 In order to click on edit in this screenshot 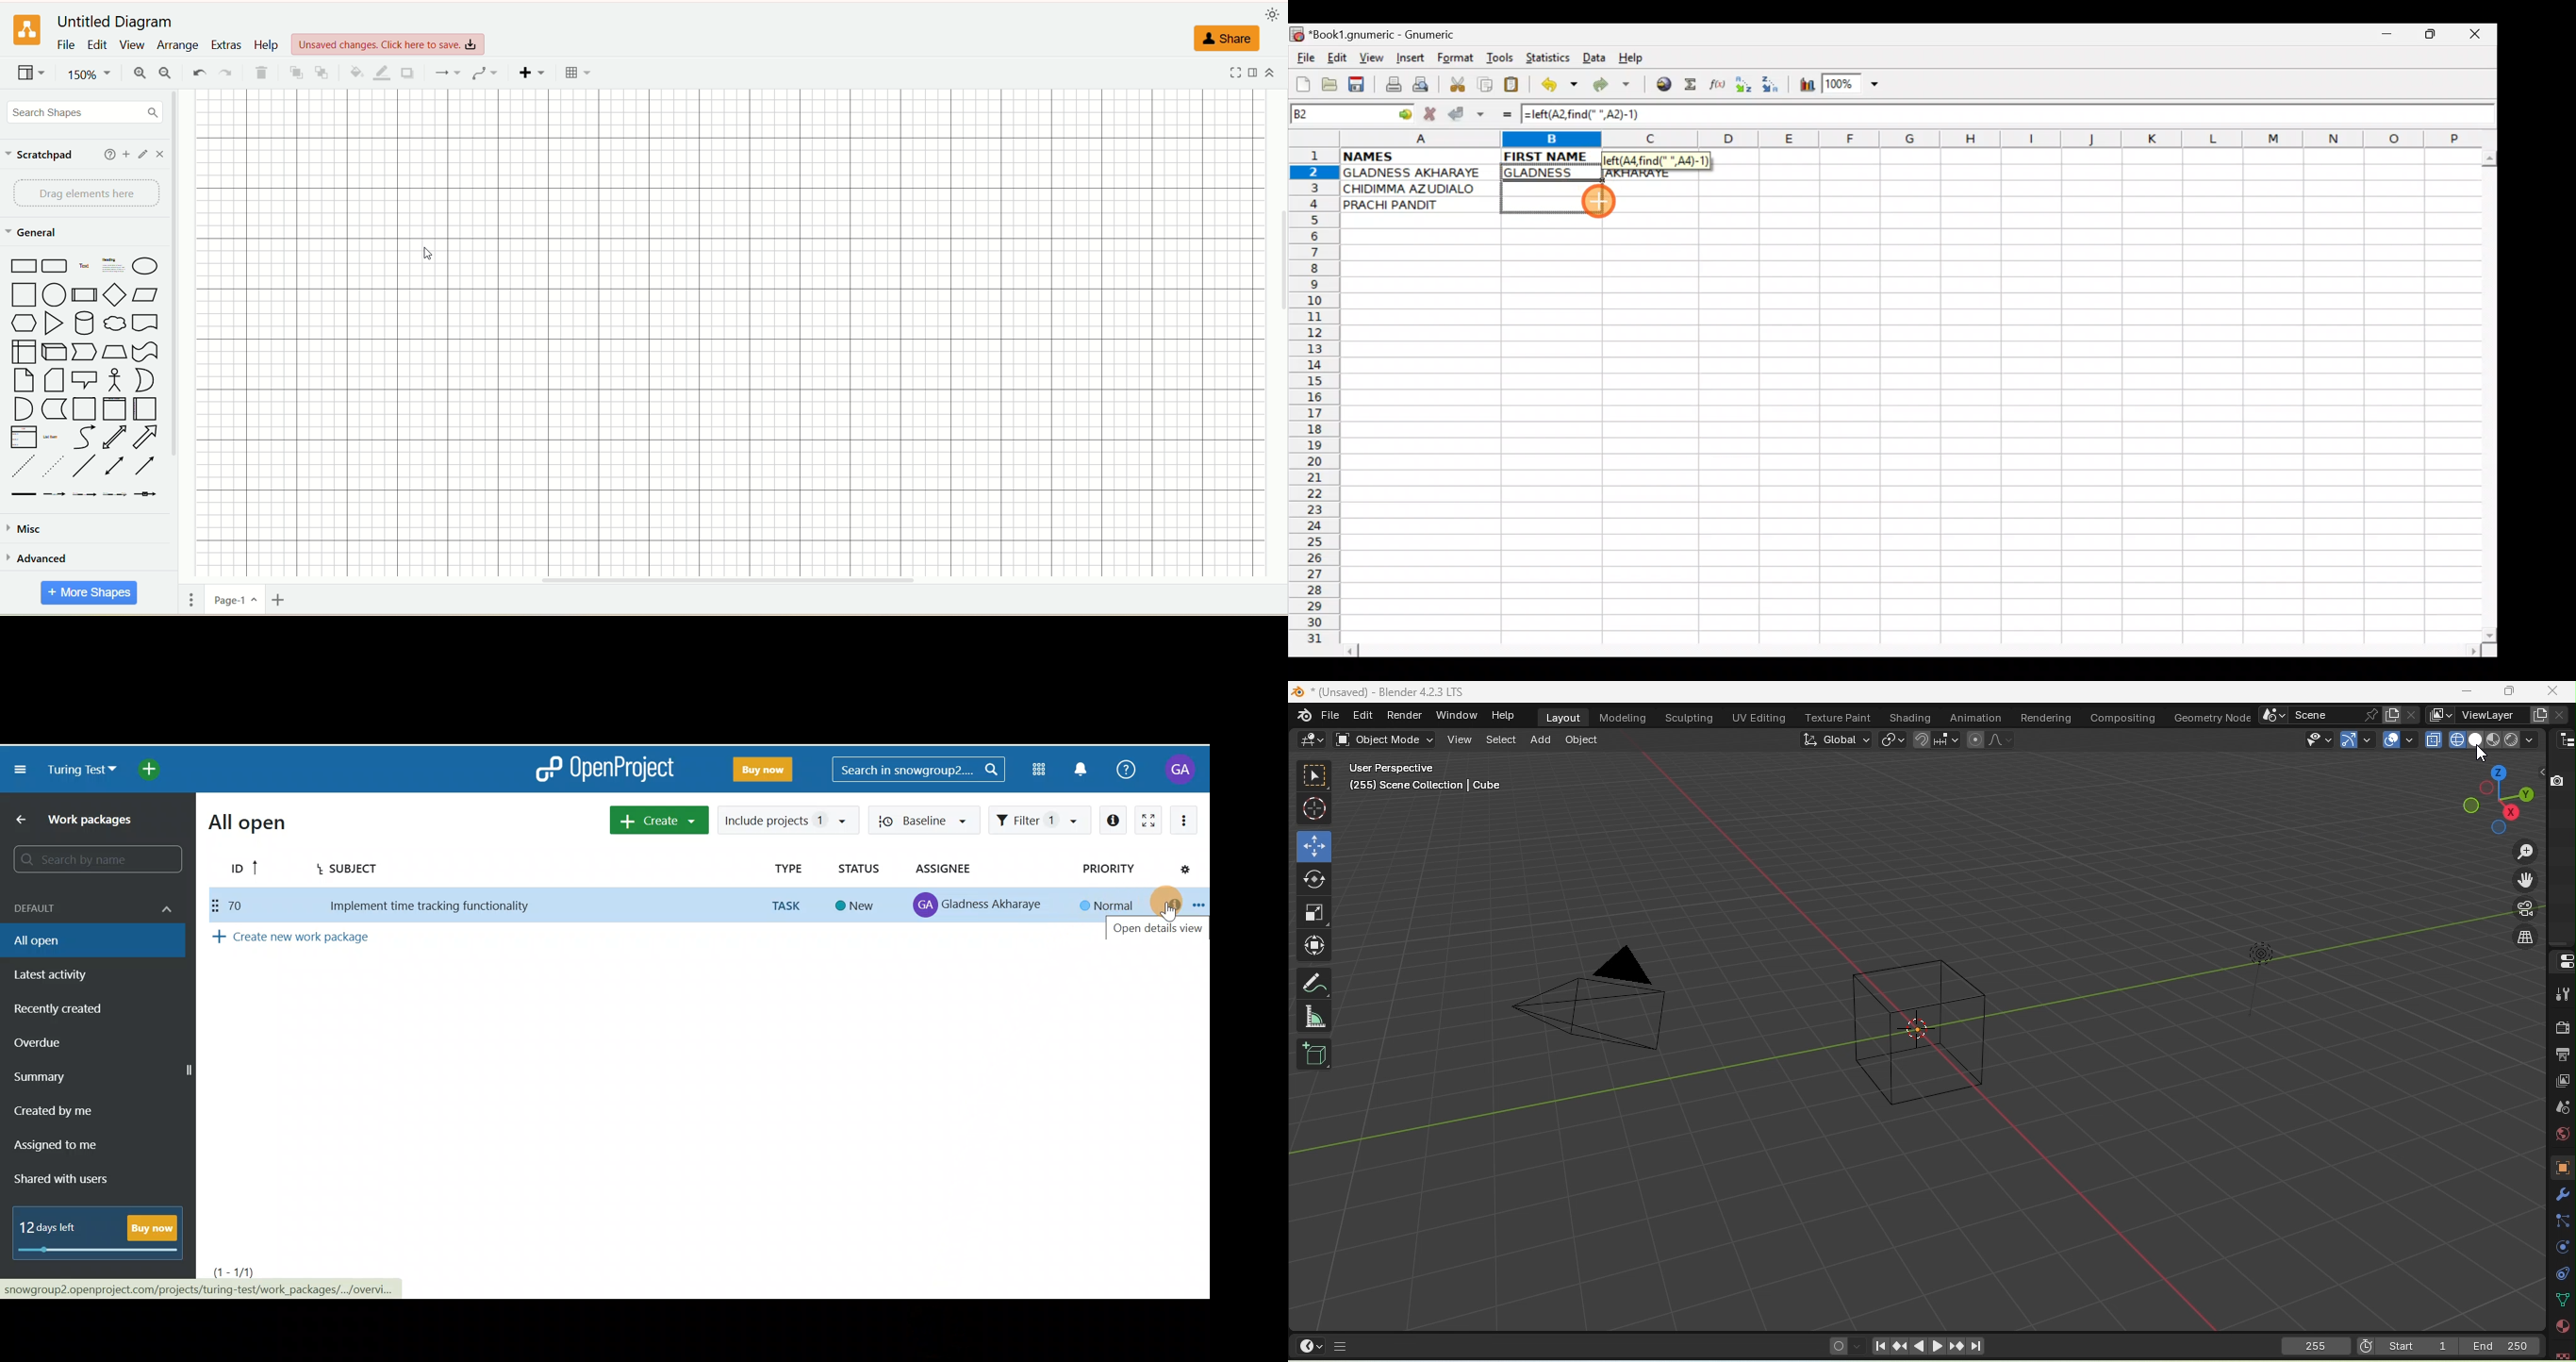, I will do `click(143, 154)`.